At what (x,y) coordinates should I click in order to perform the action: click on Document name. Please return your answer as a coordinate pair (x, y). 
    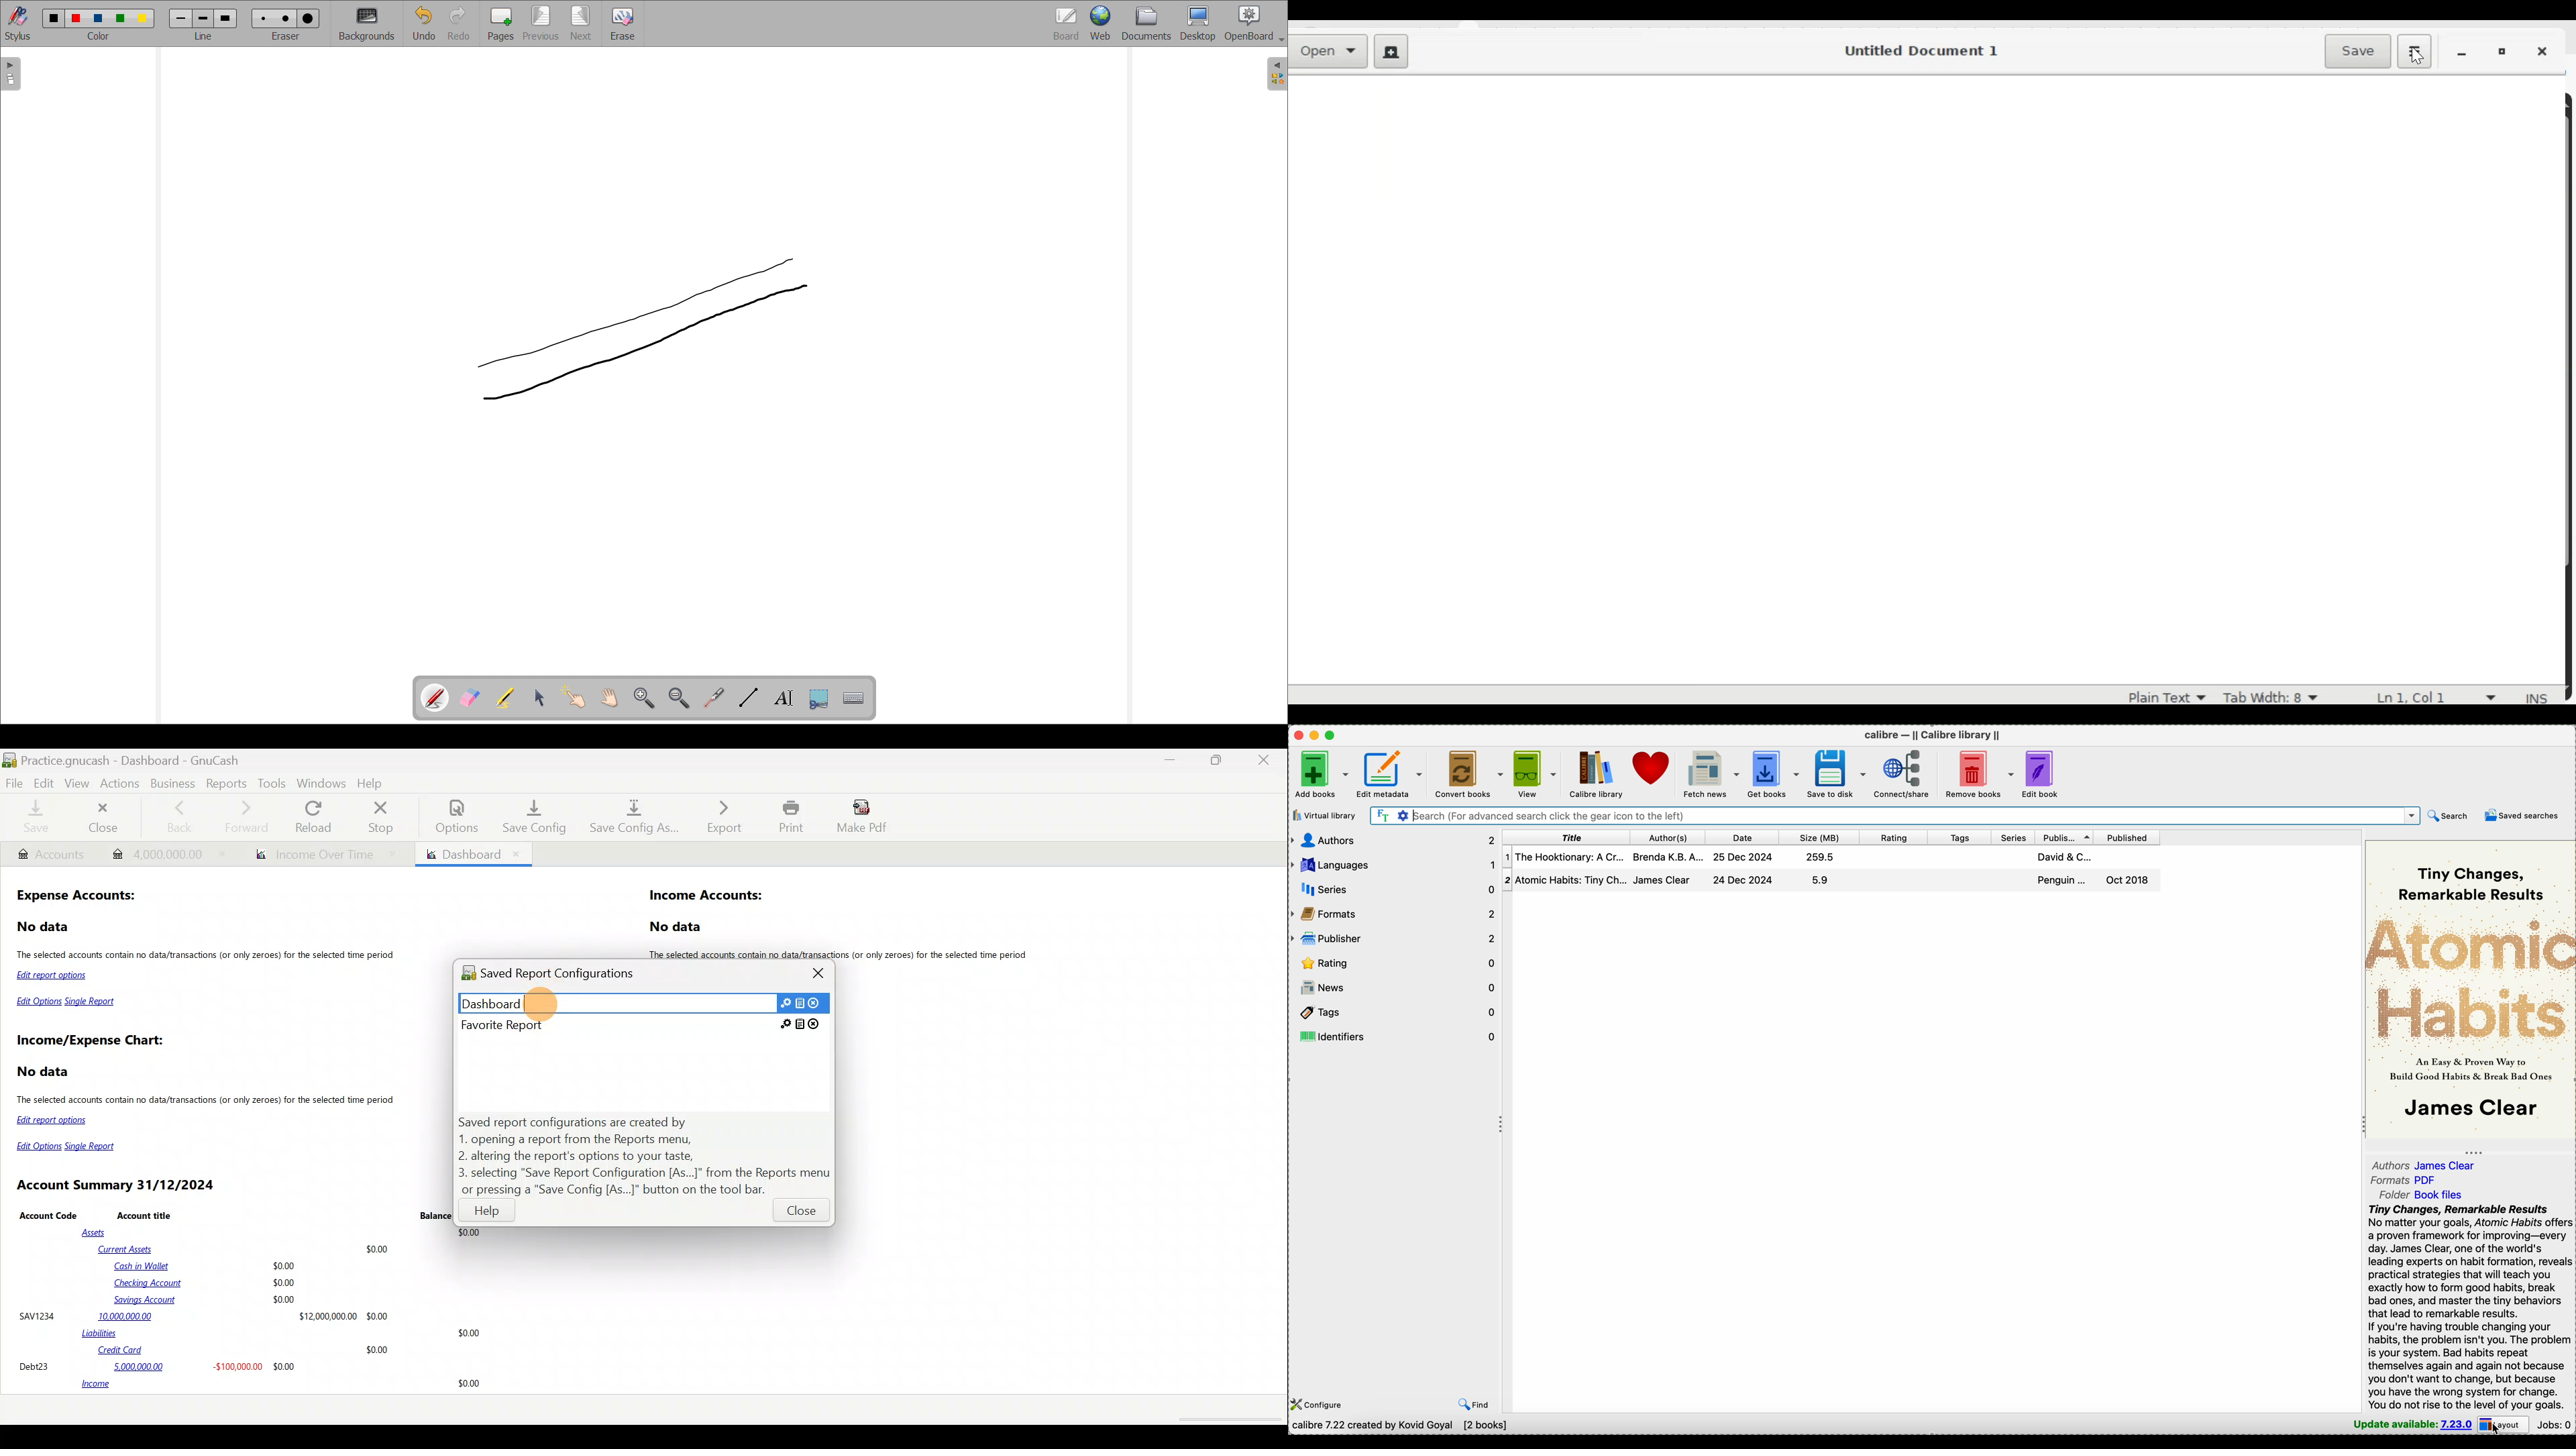
    Looking at the image, I should click on (150, 757).